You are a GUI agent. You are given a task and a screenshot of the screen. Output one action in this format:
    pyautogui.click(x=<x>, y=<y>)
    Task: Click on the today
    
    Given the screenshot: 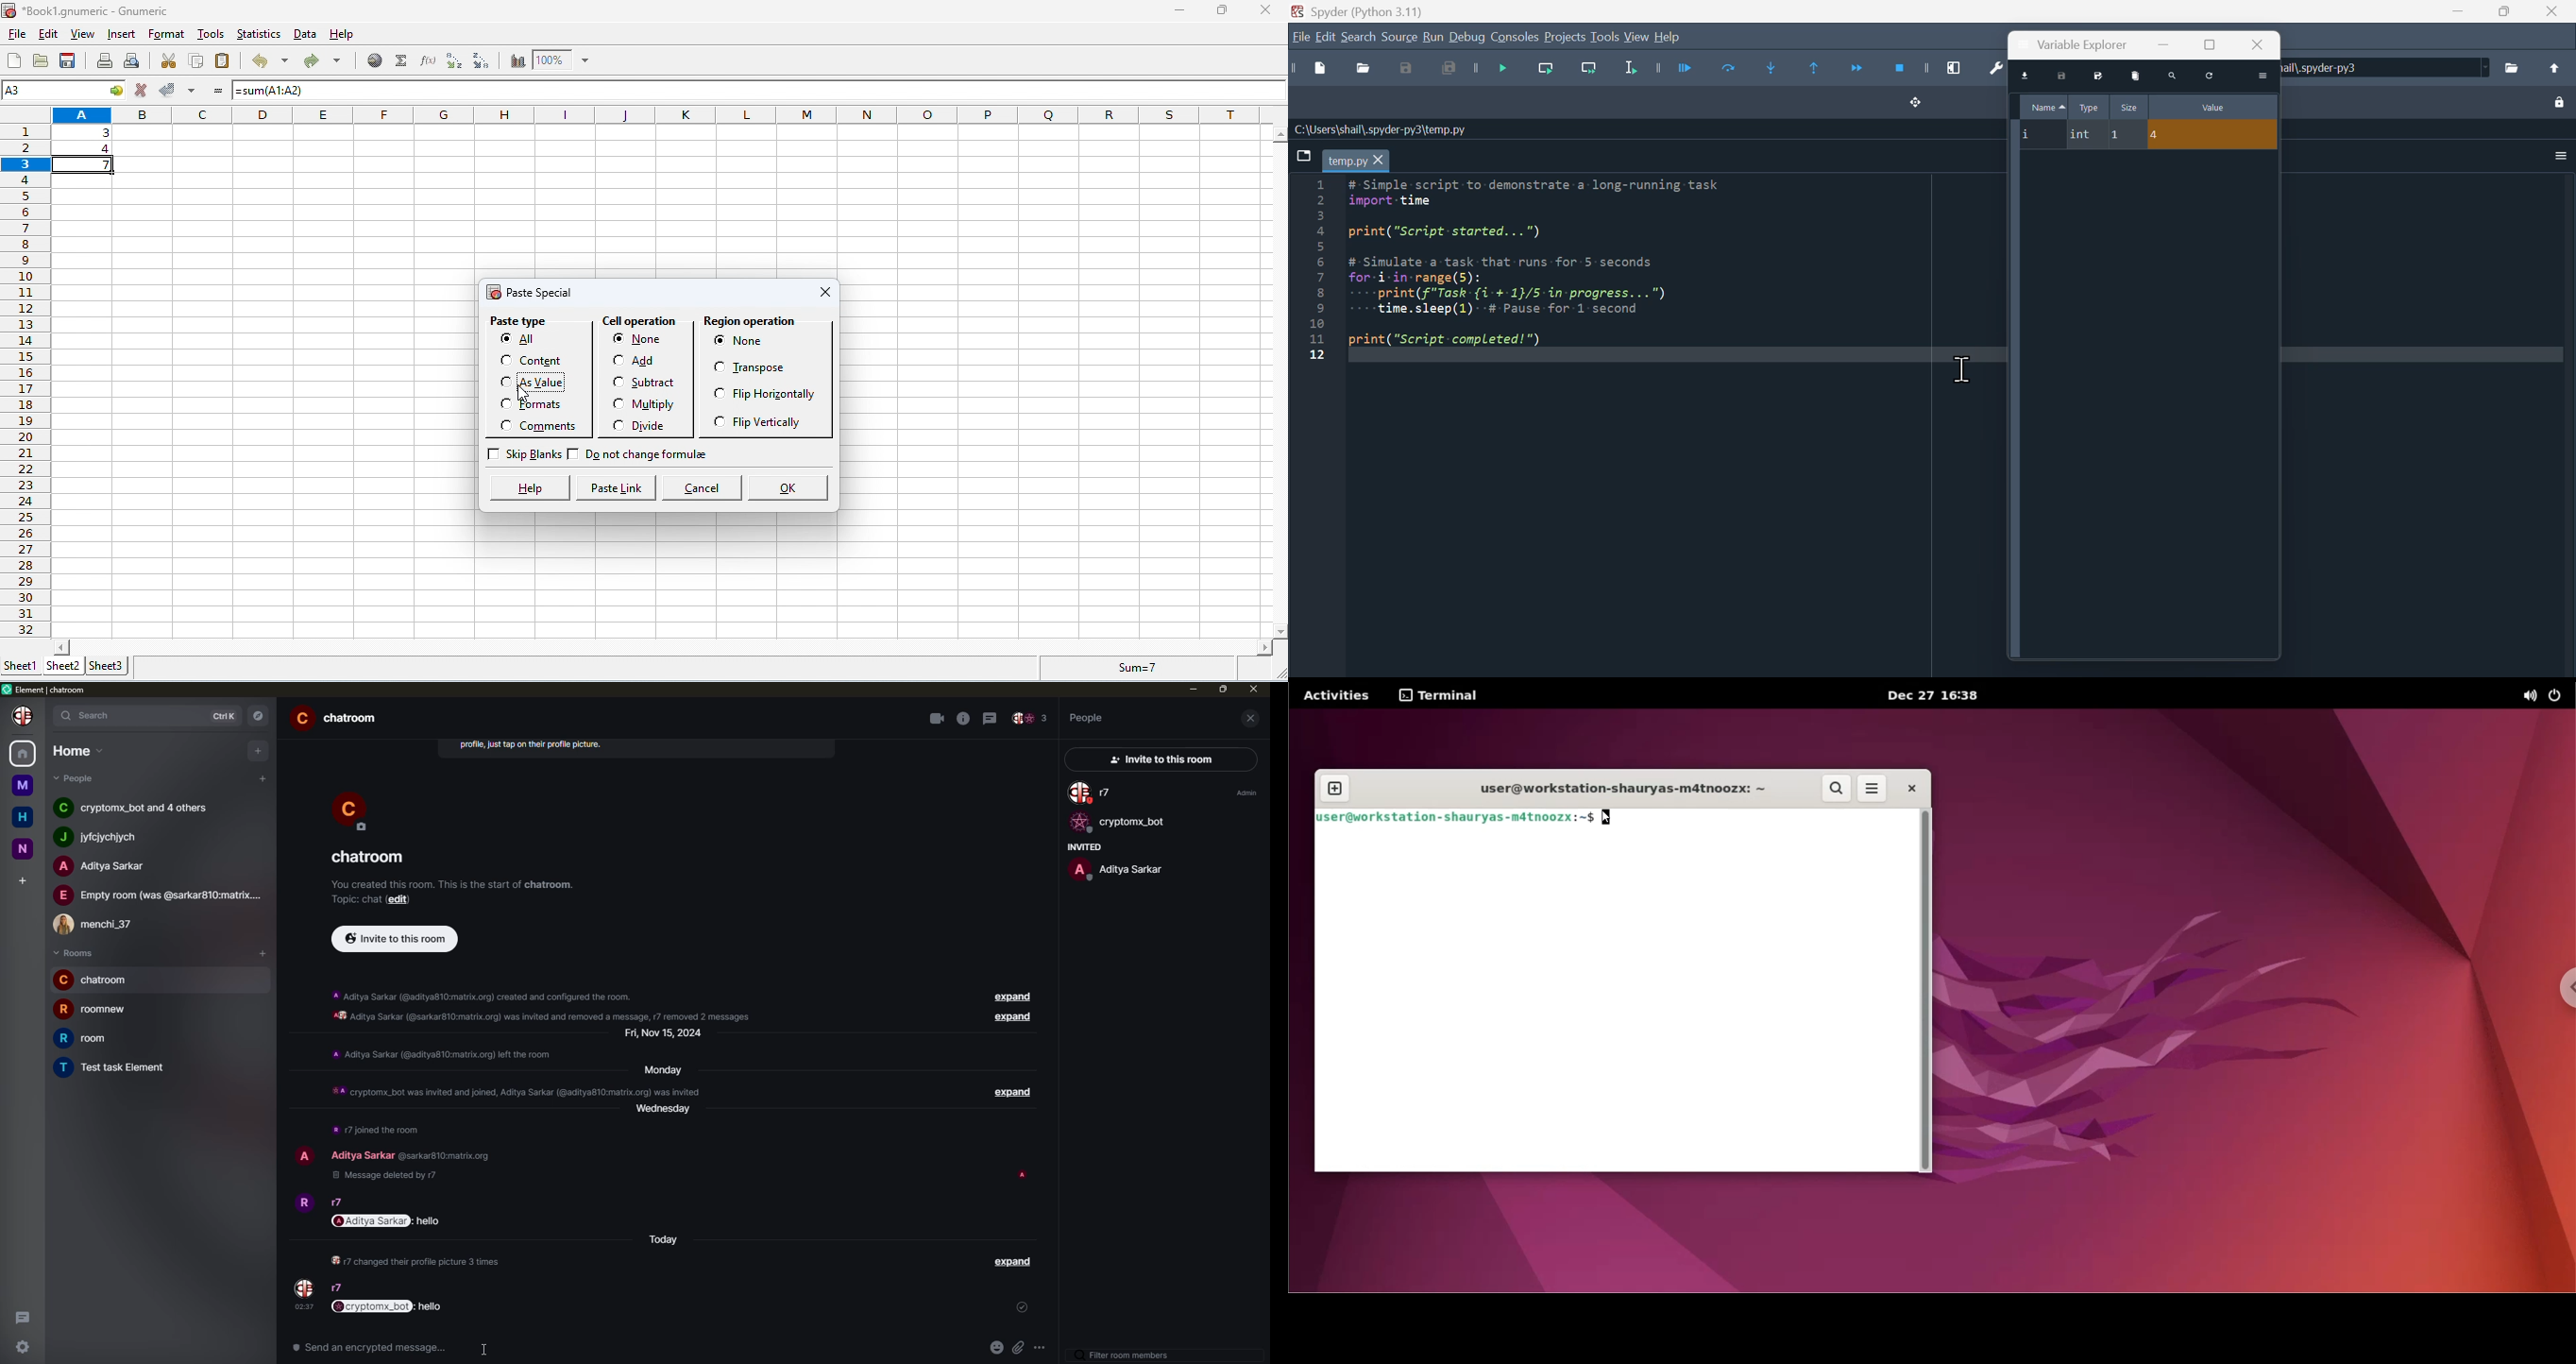 What is the action you would take?
    pyautogui.click(x=665, y=1235)
    